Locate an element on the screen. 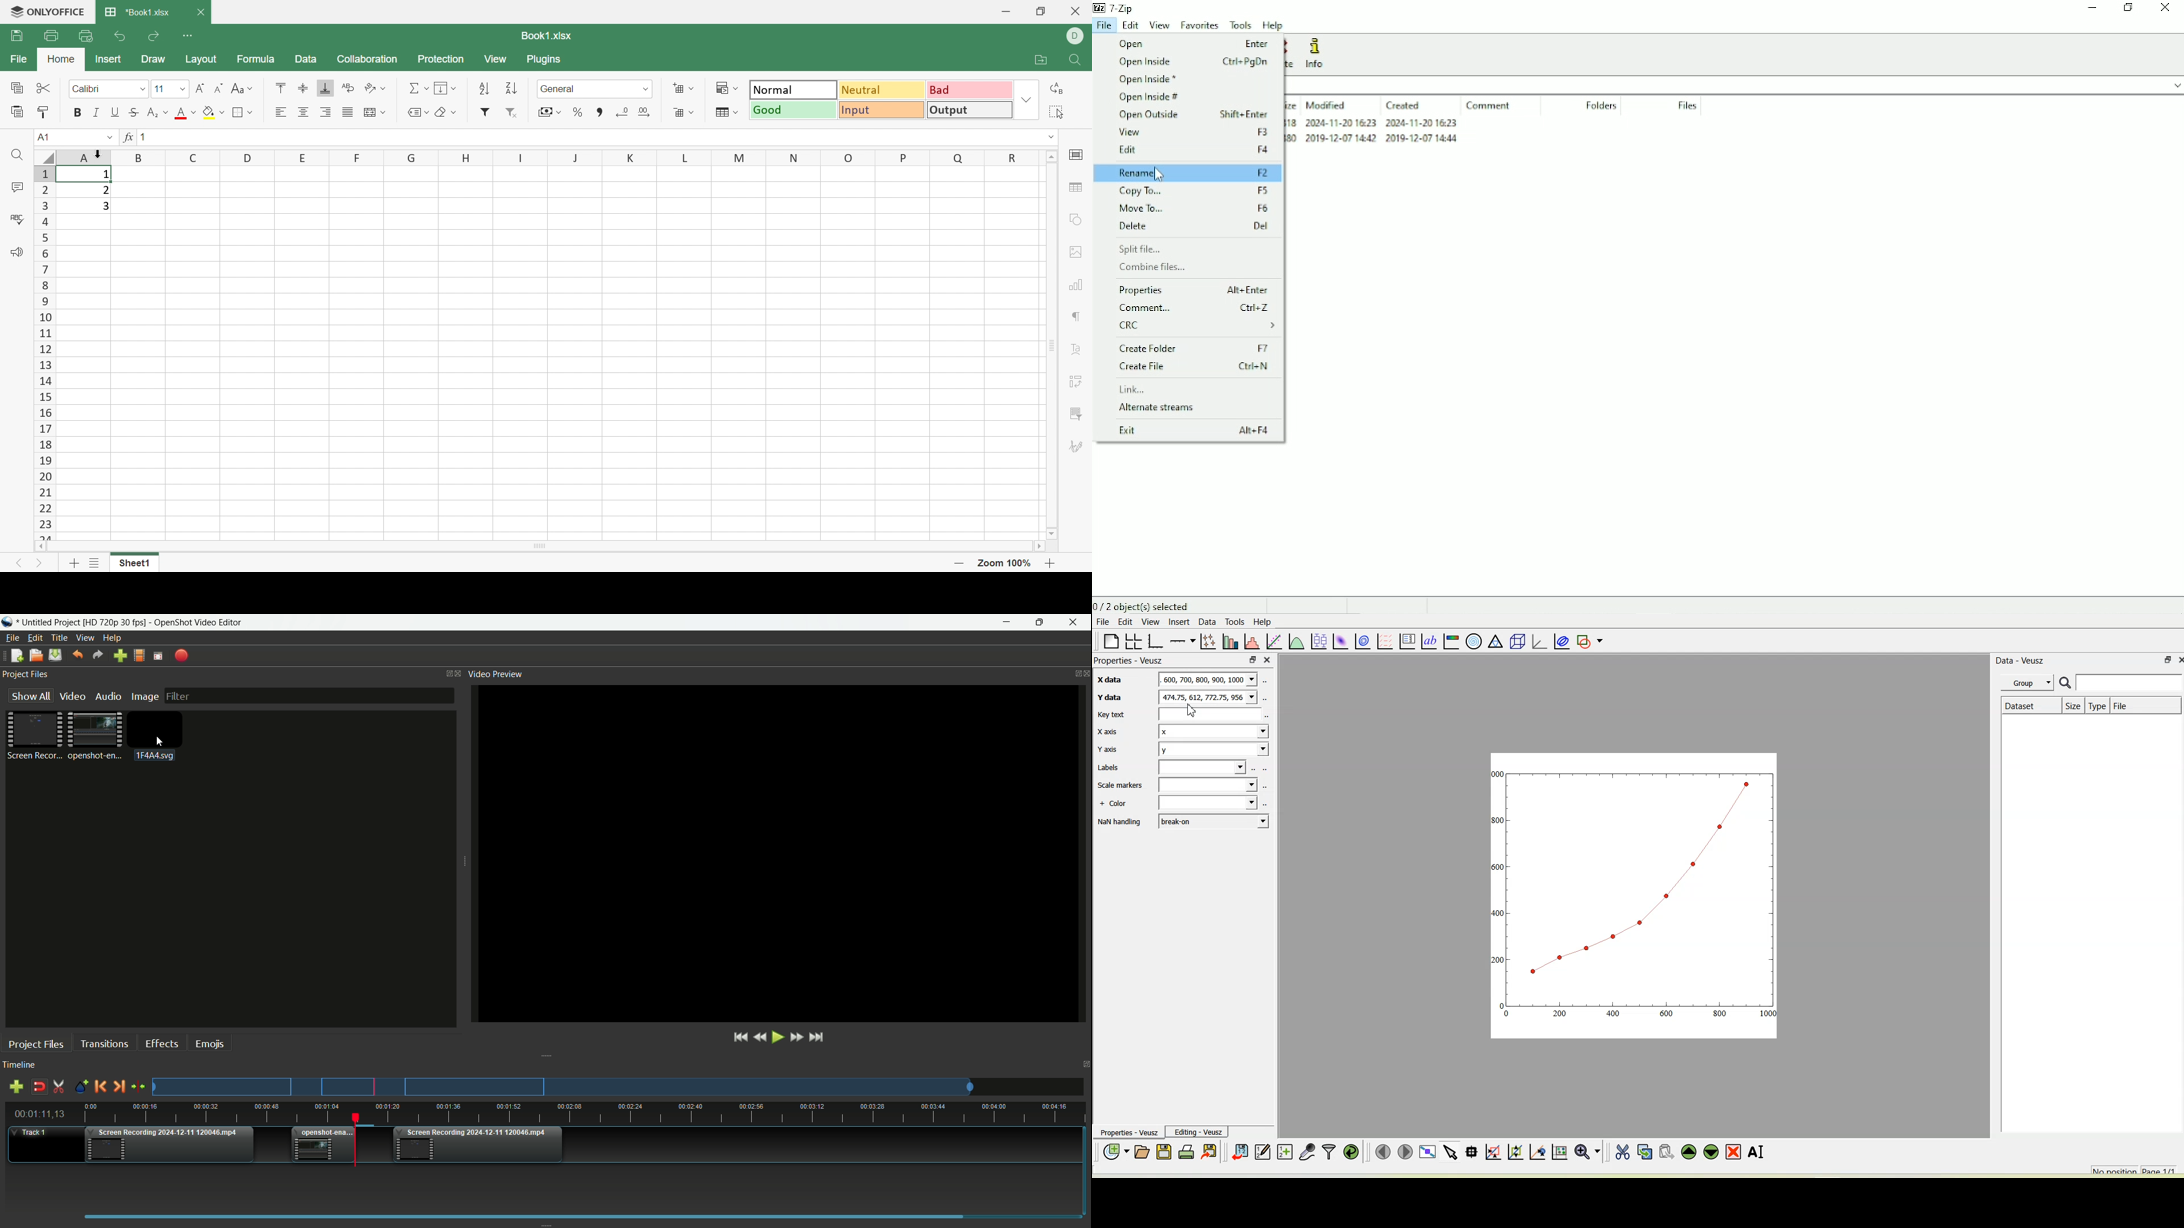  help menu is located at coordinates (113, 638).